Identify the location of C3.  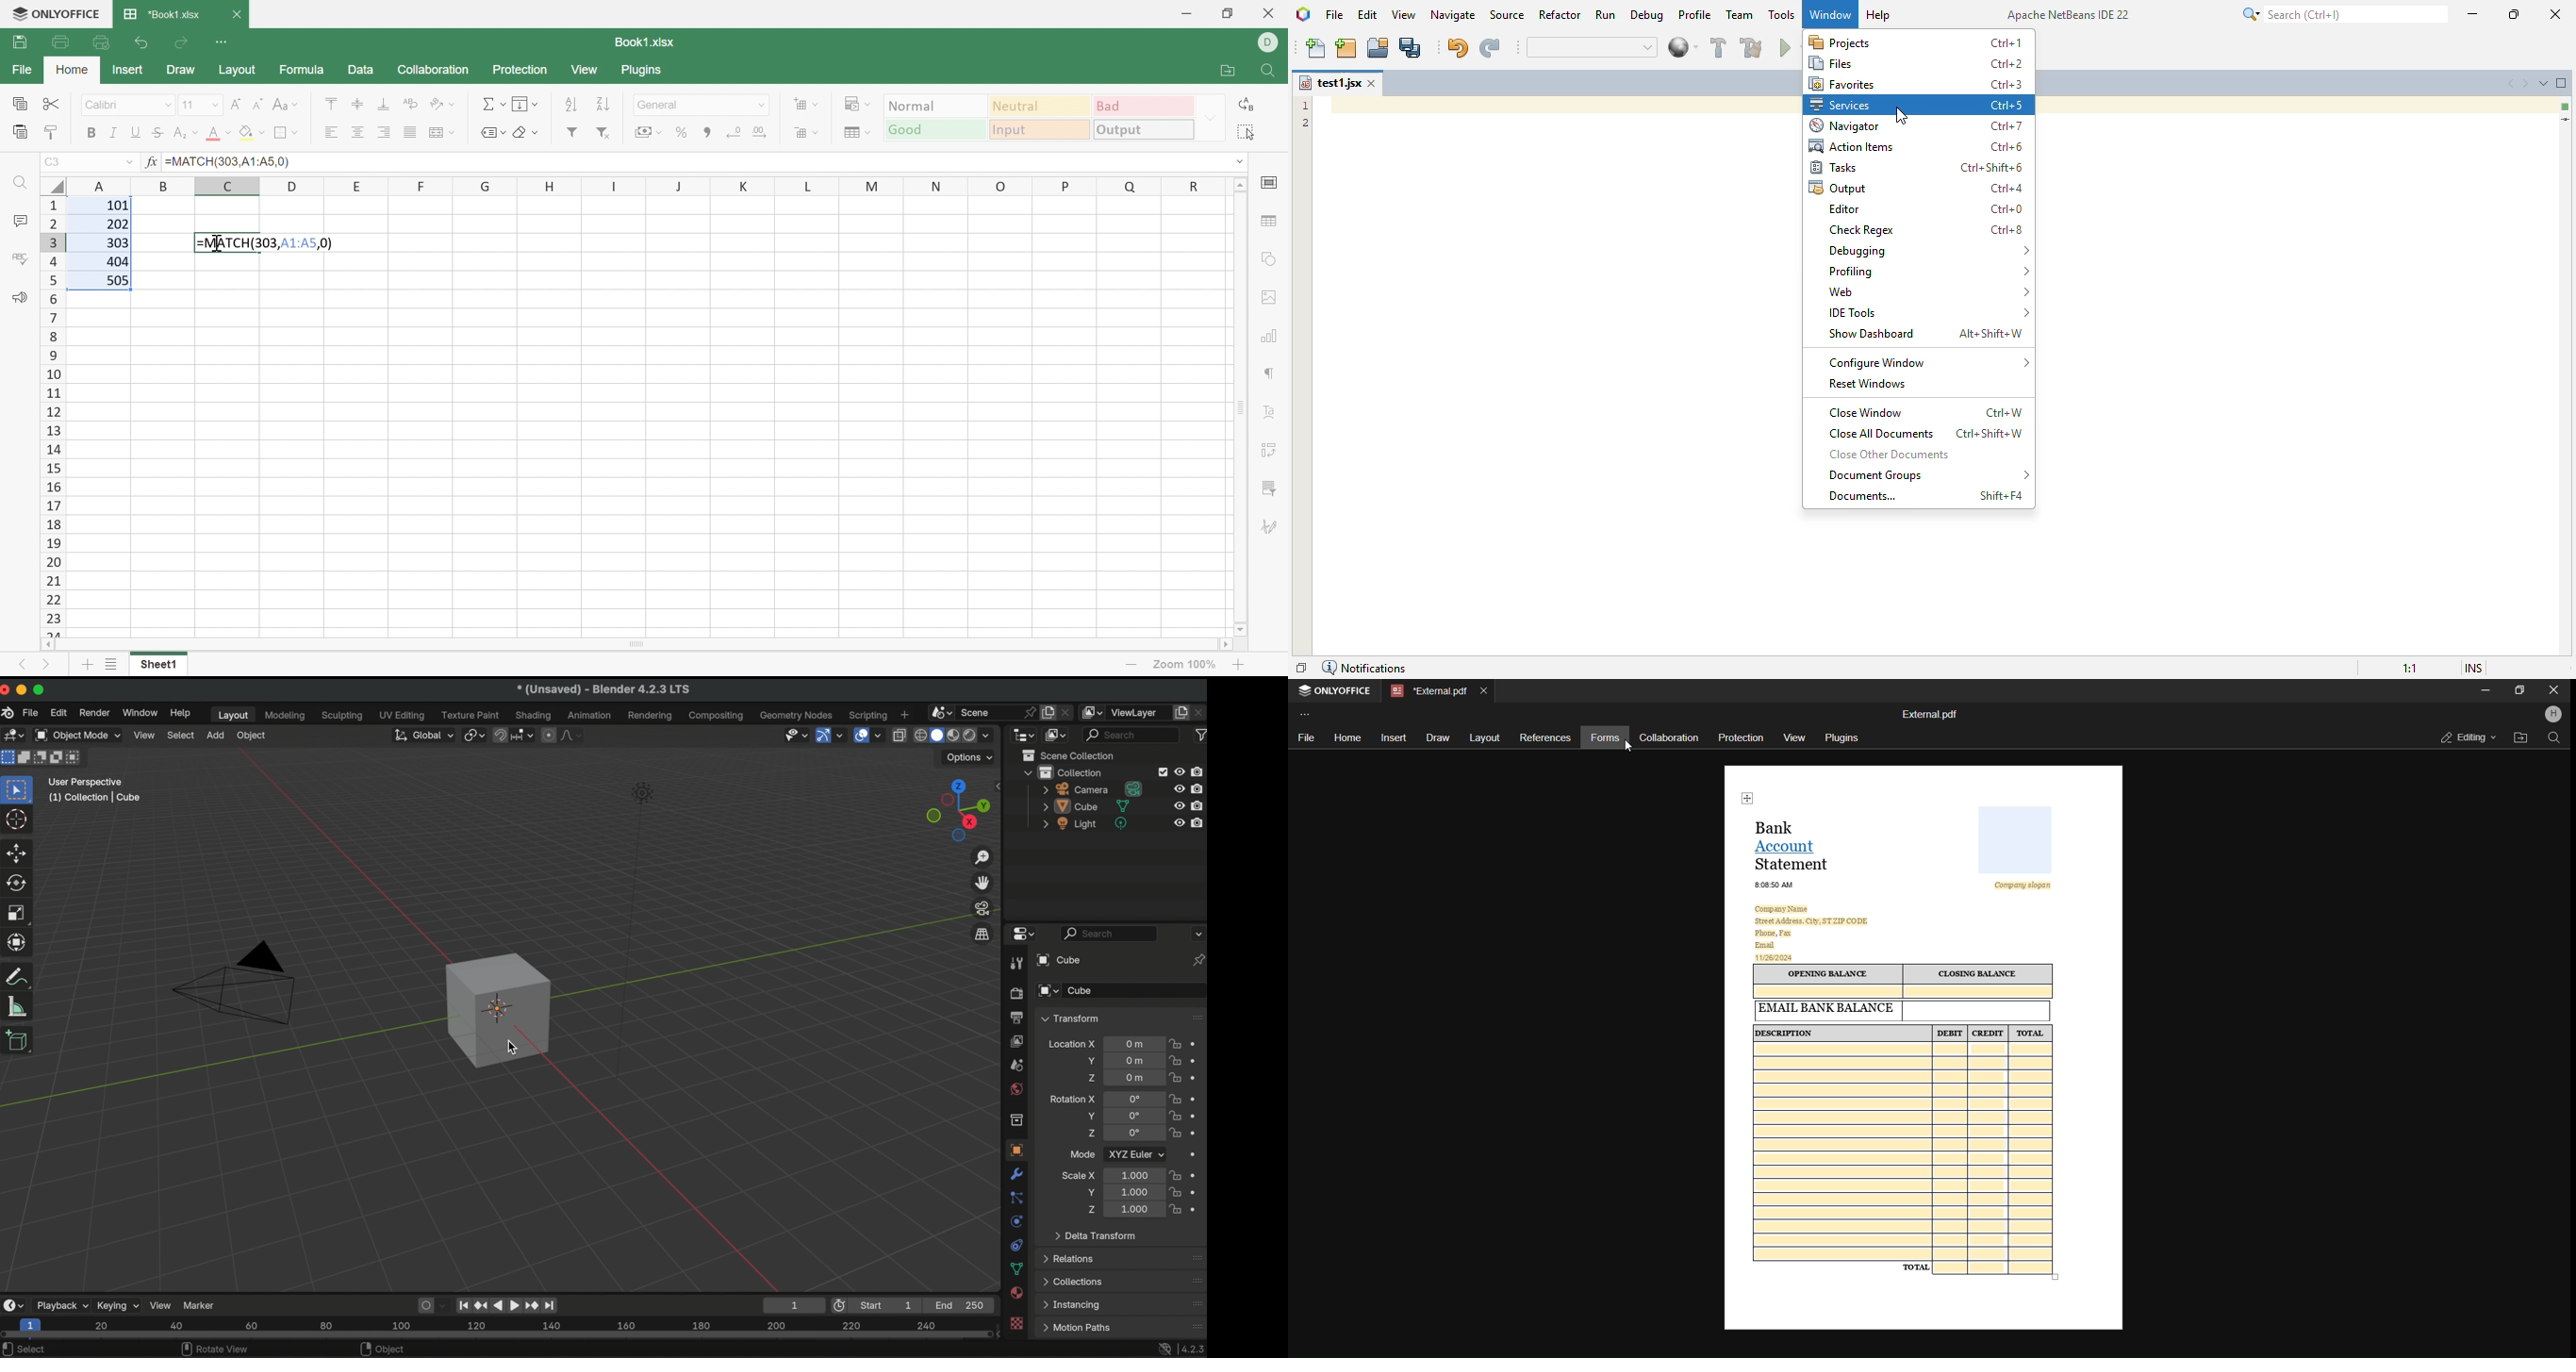
(54, 162).